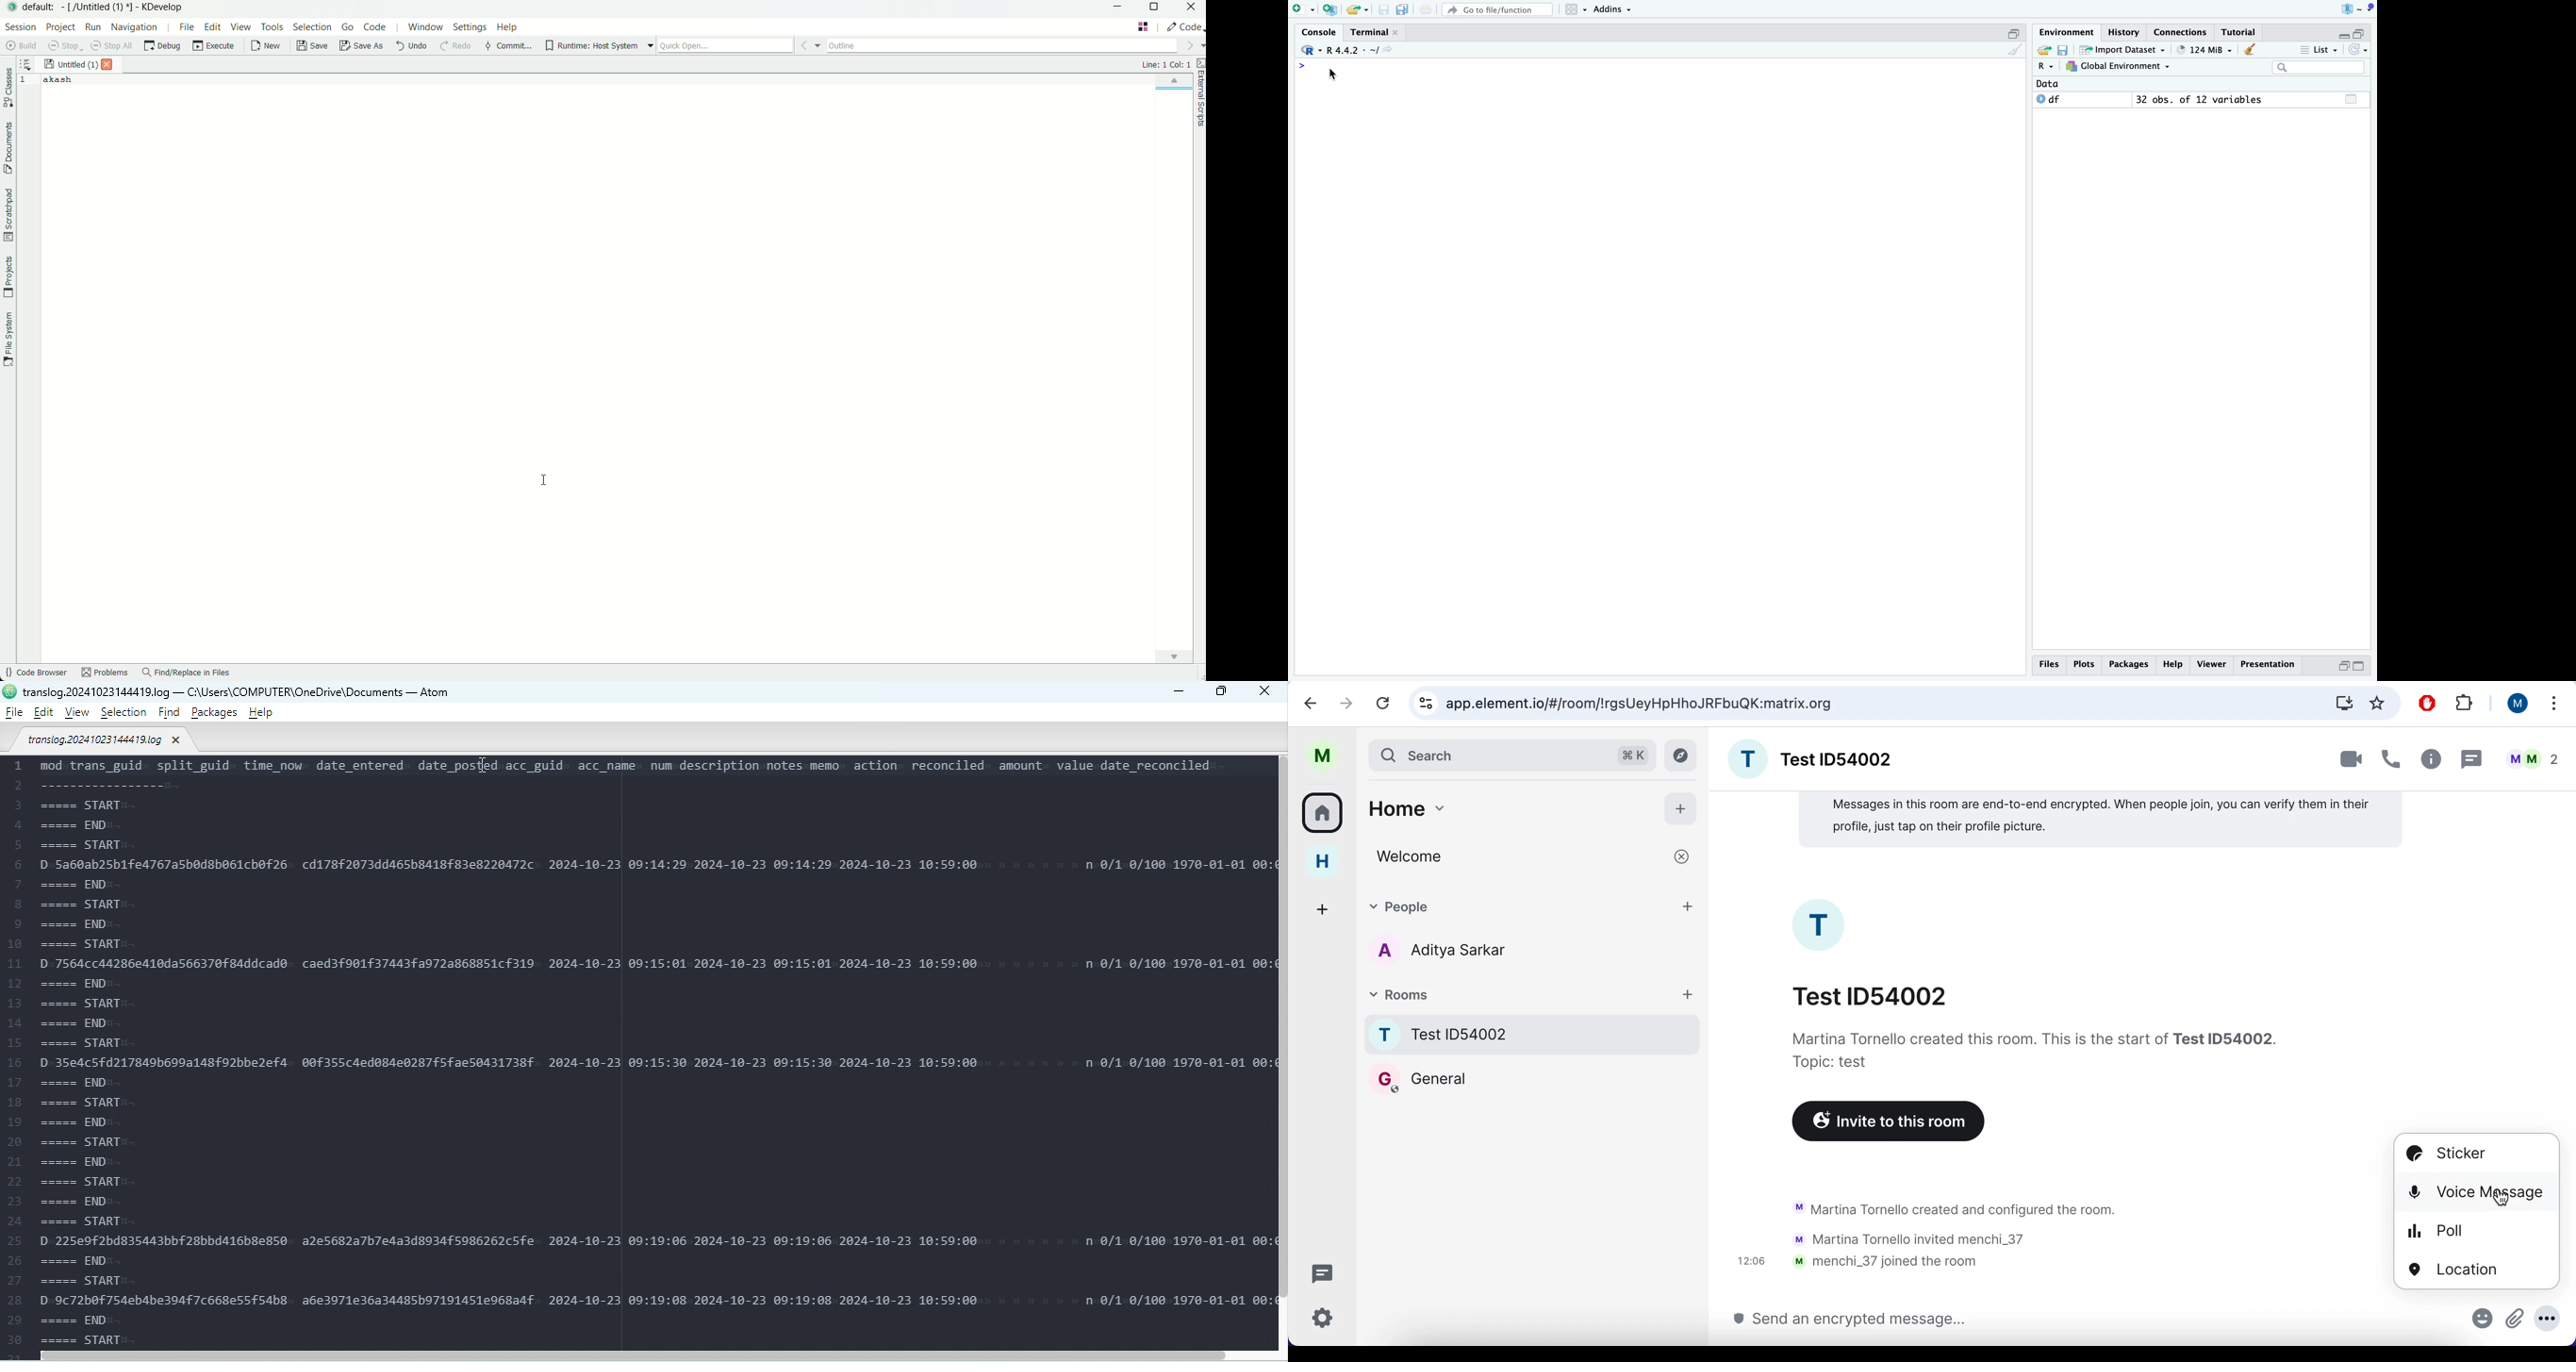  What do you see at coordinates (14, 712) in the screenshot?
I see `File` at bounding box center [14, 712].